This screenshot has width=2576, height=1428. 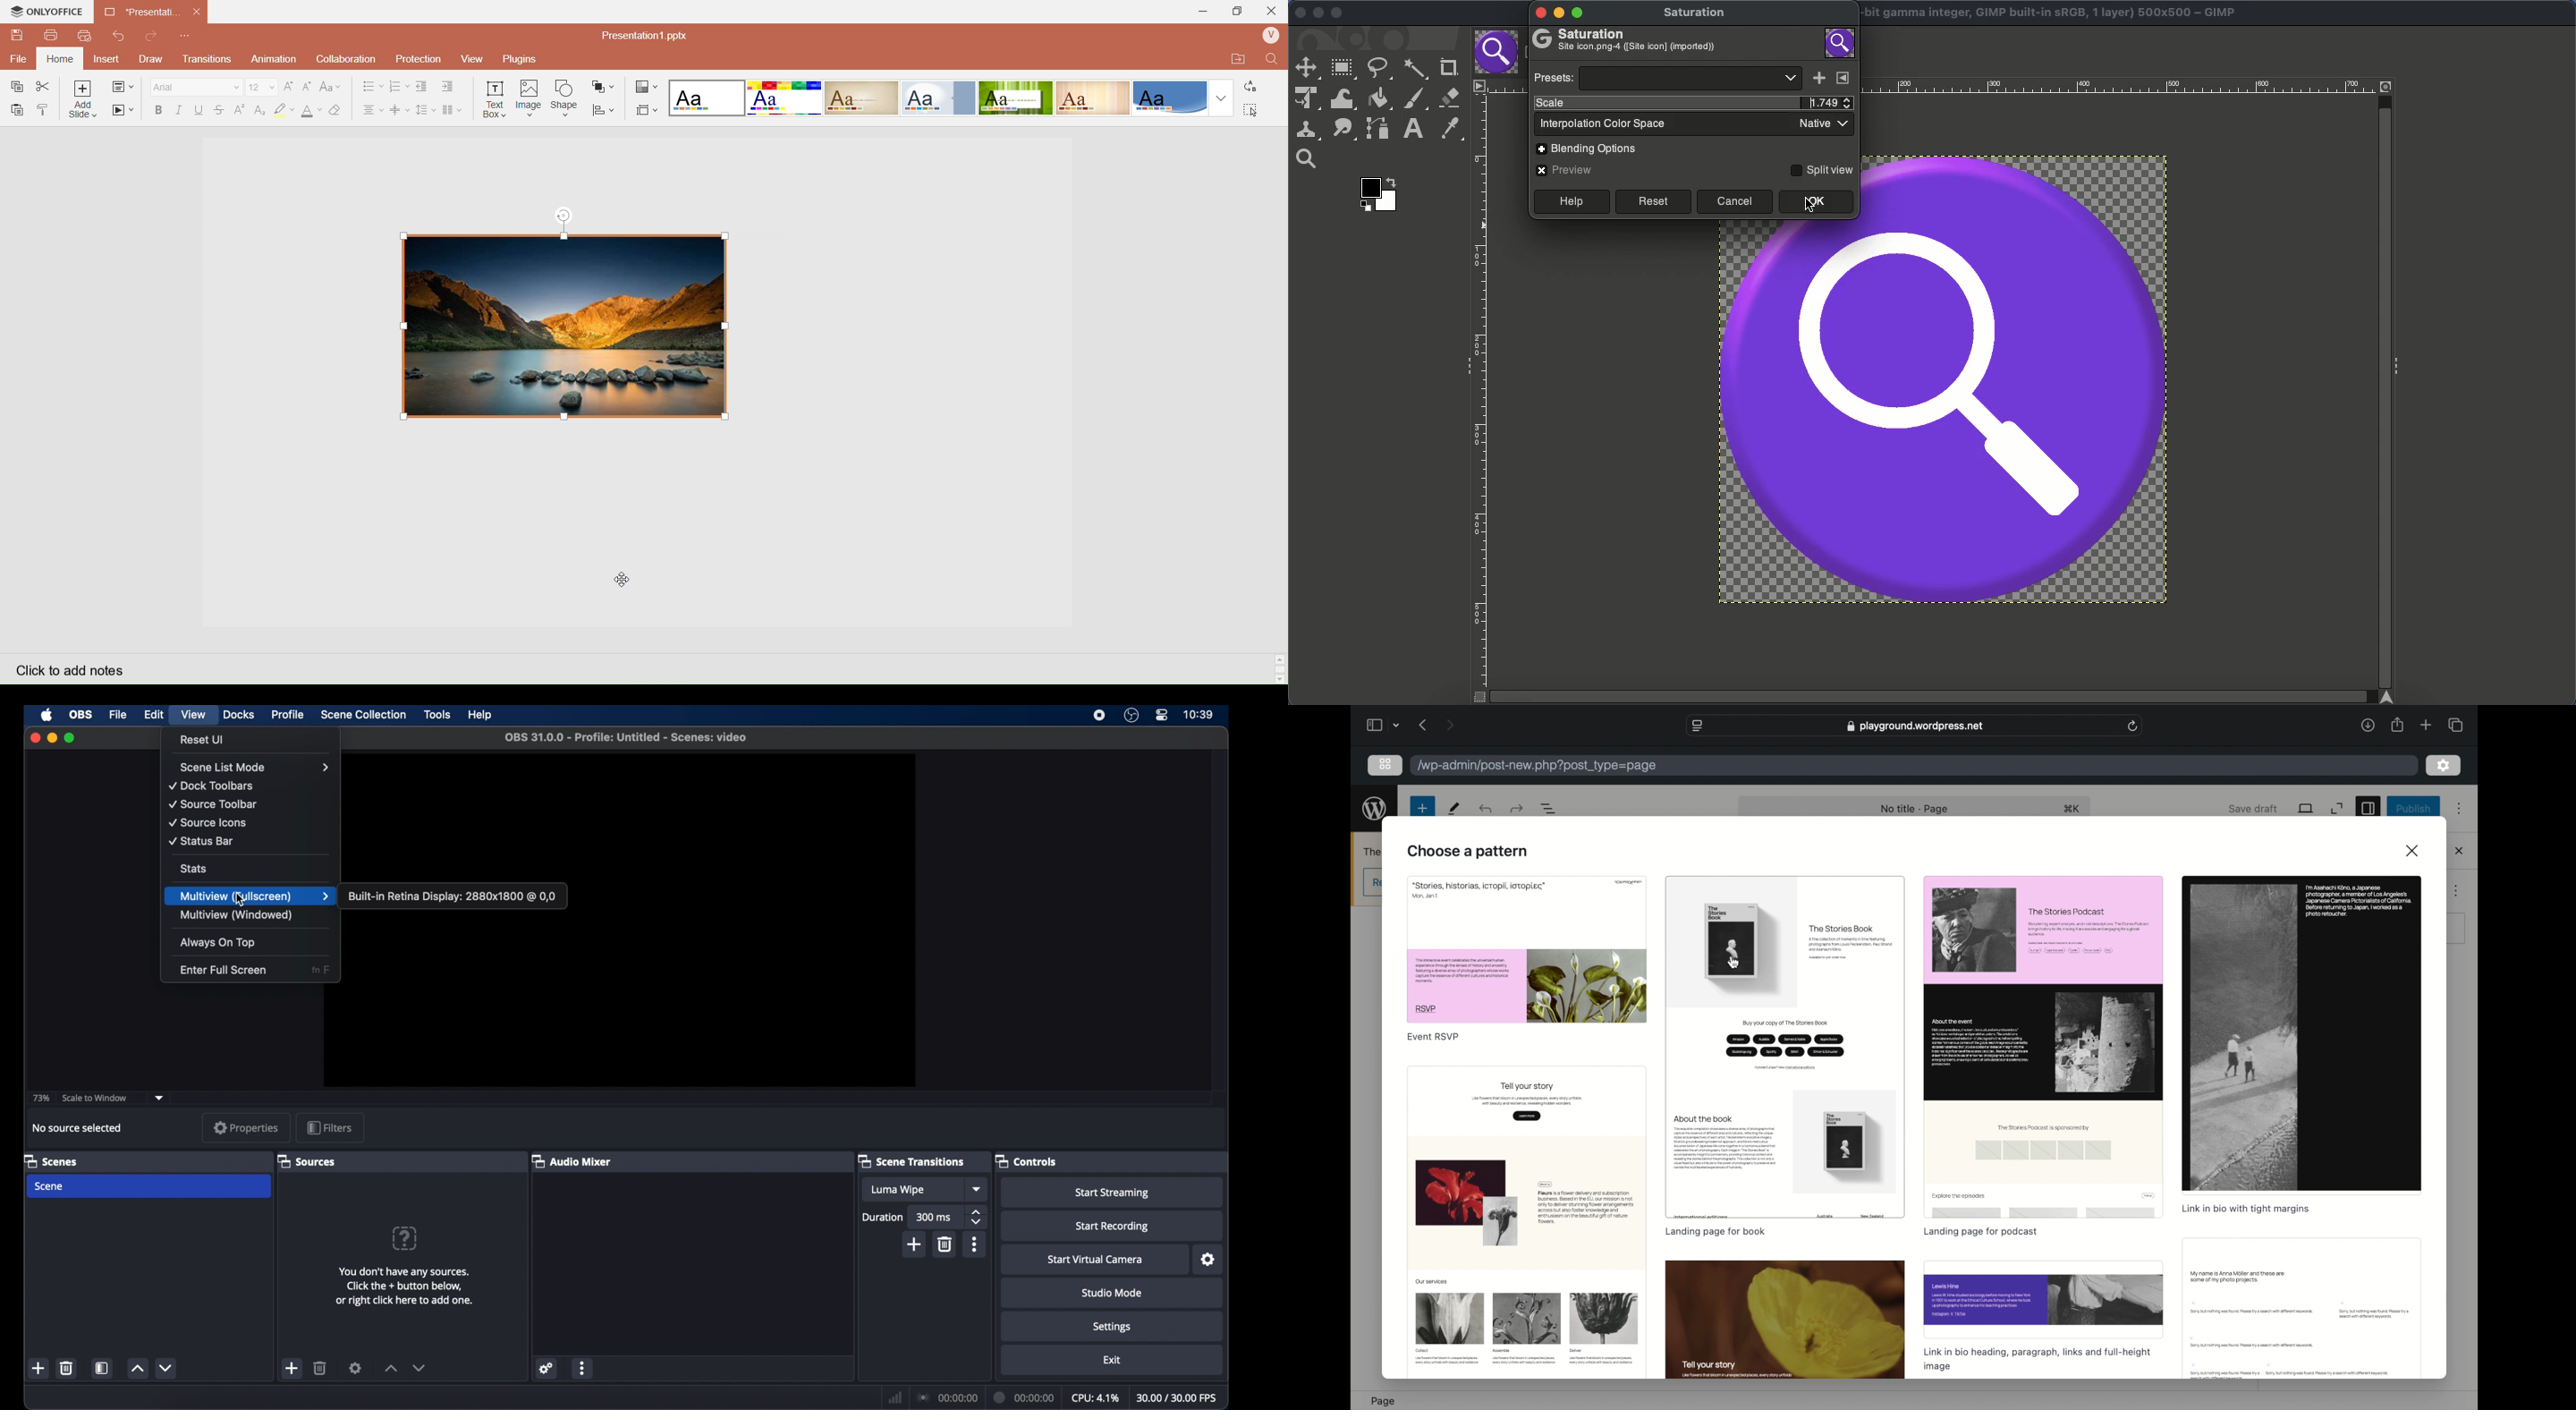 I want to click on add, so click(x=914, y=1244).